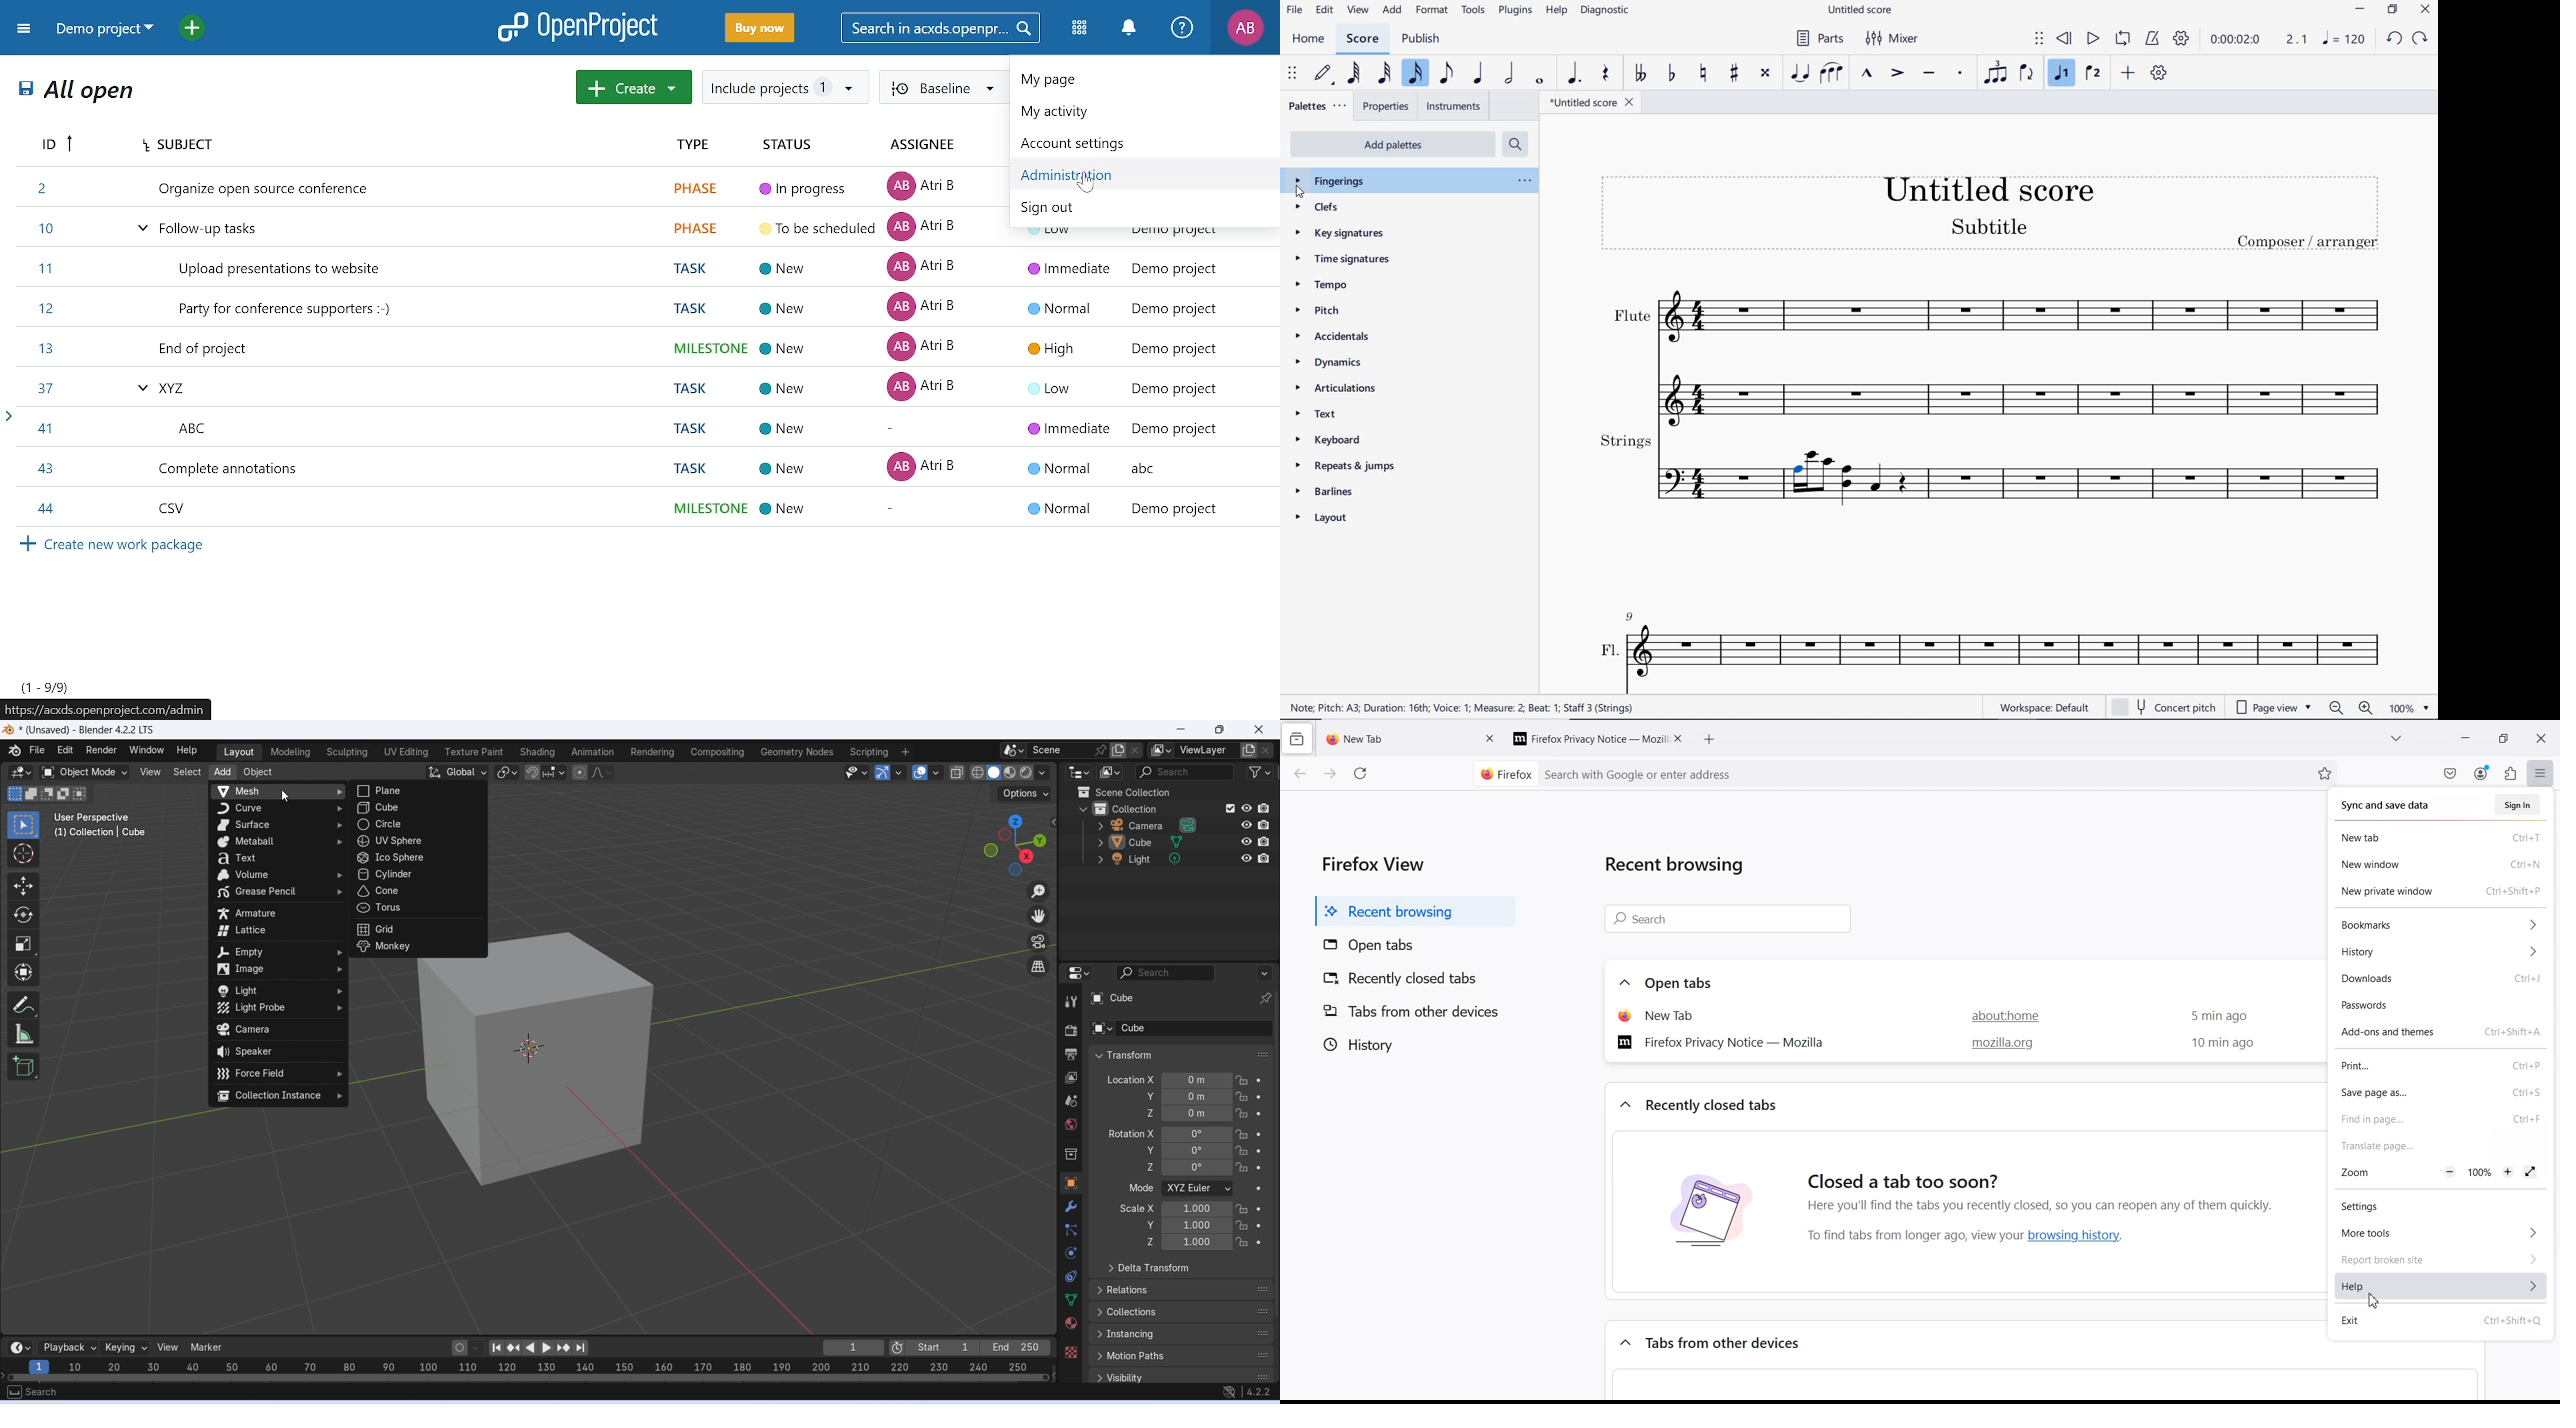  I want to click on strings, so click(2106, 468).